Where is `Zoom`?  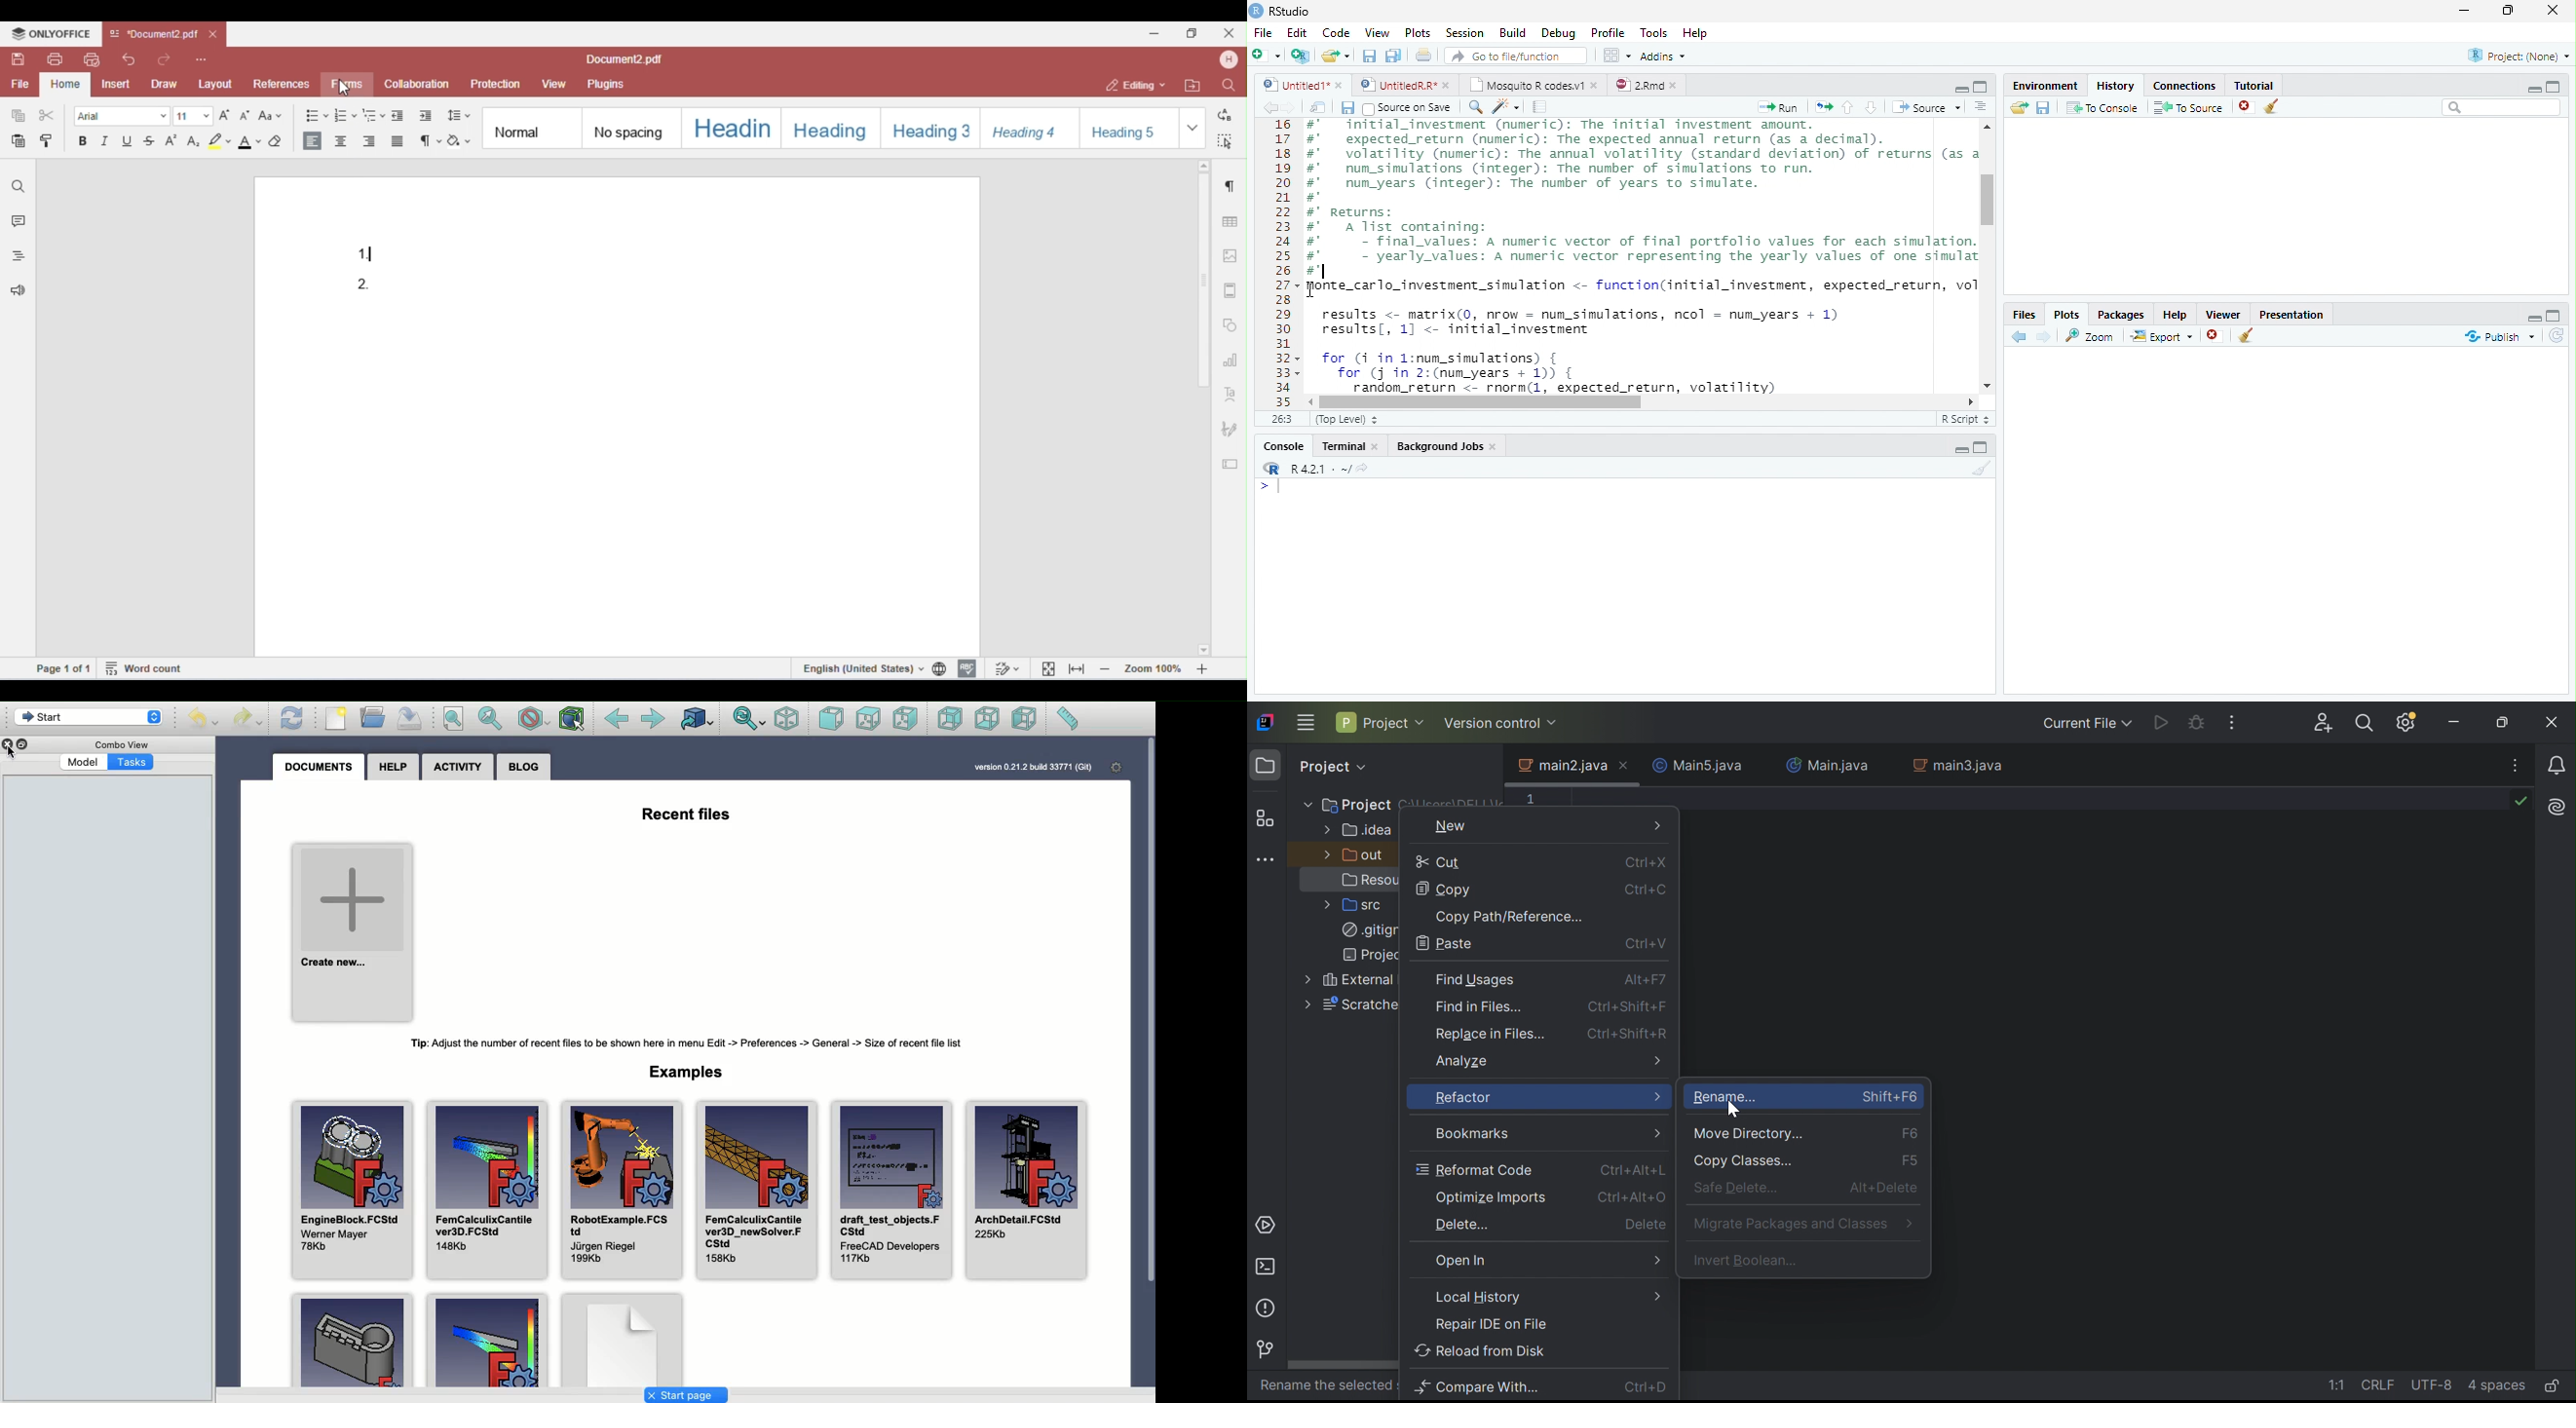 Zoom is located at coordinates (2091, 335).